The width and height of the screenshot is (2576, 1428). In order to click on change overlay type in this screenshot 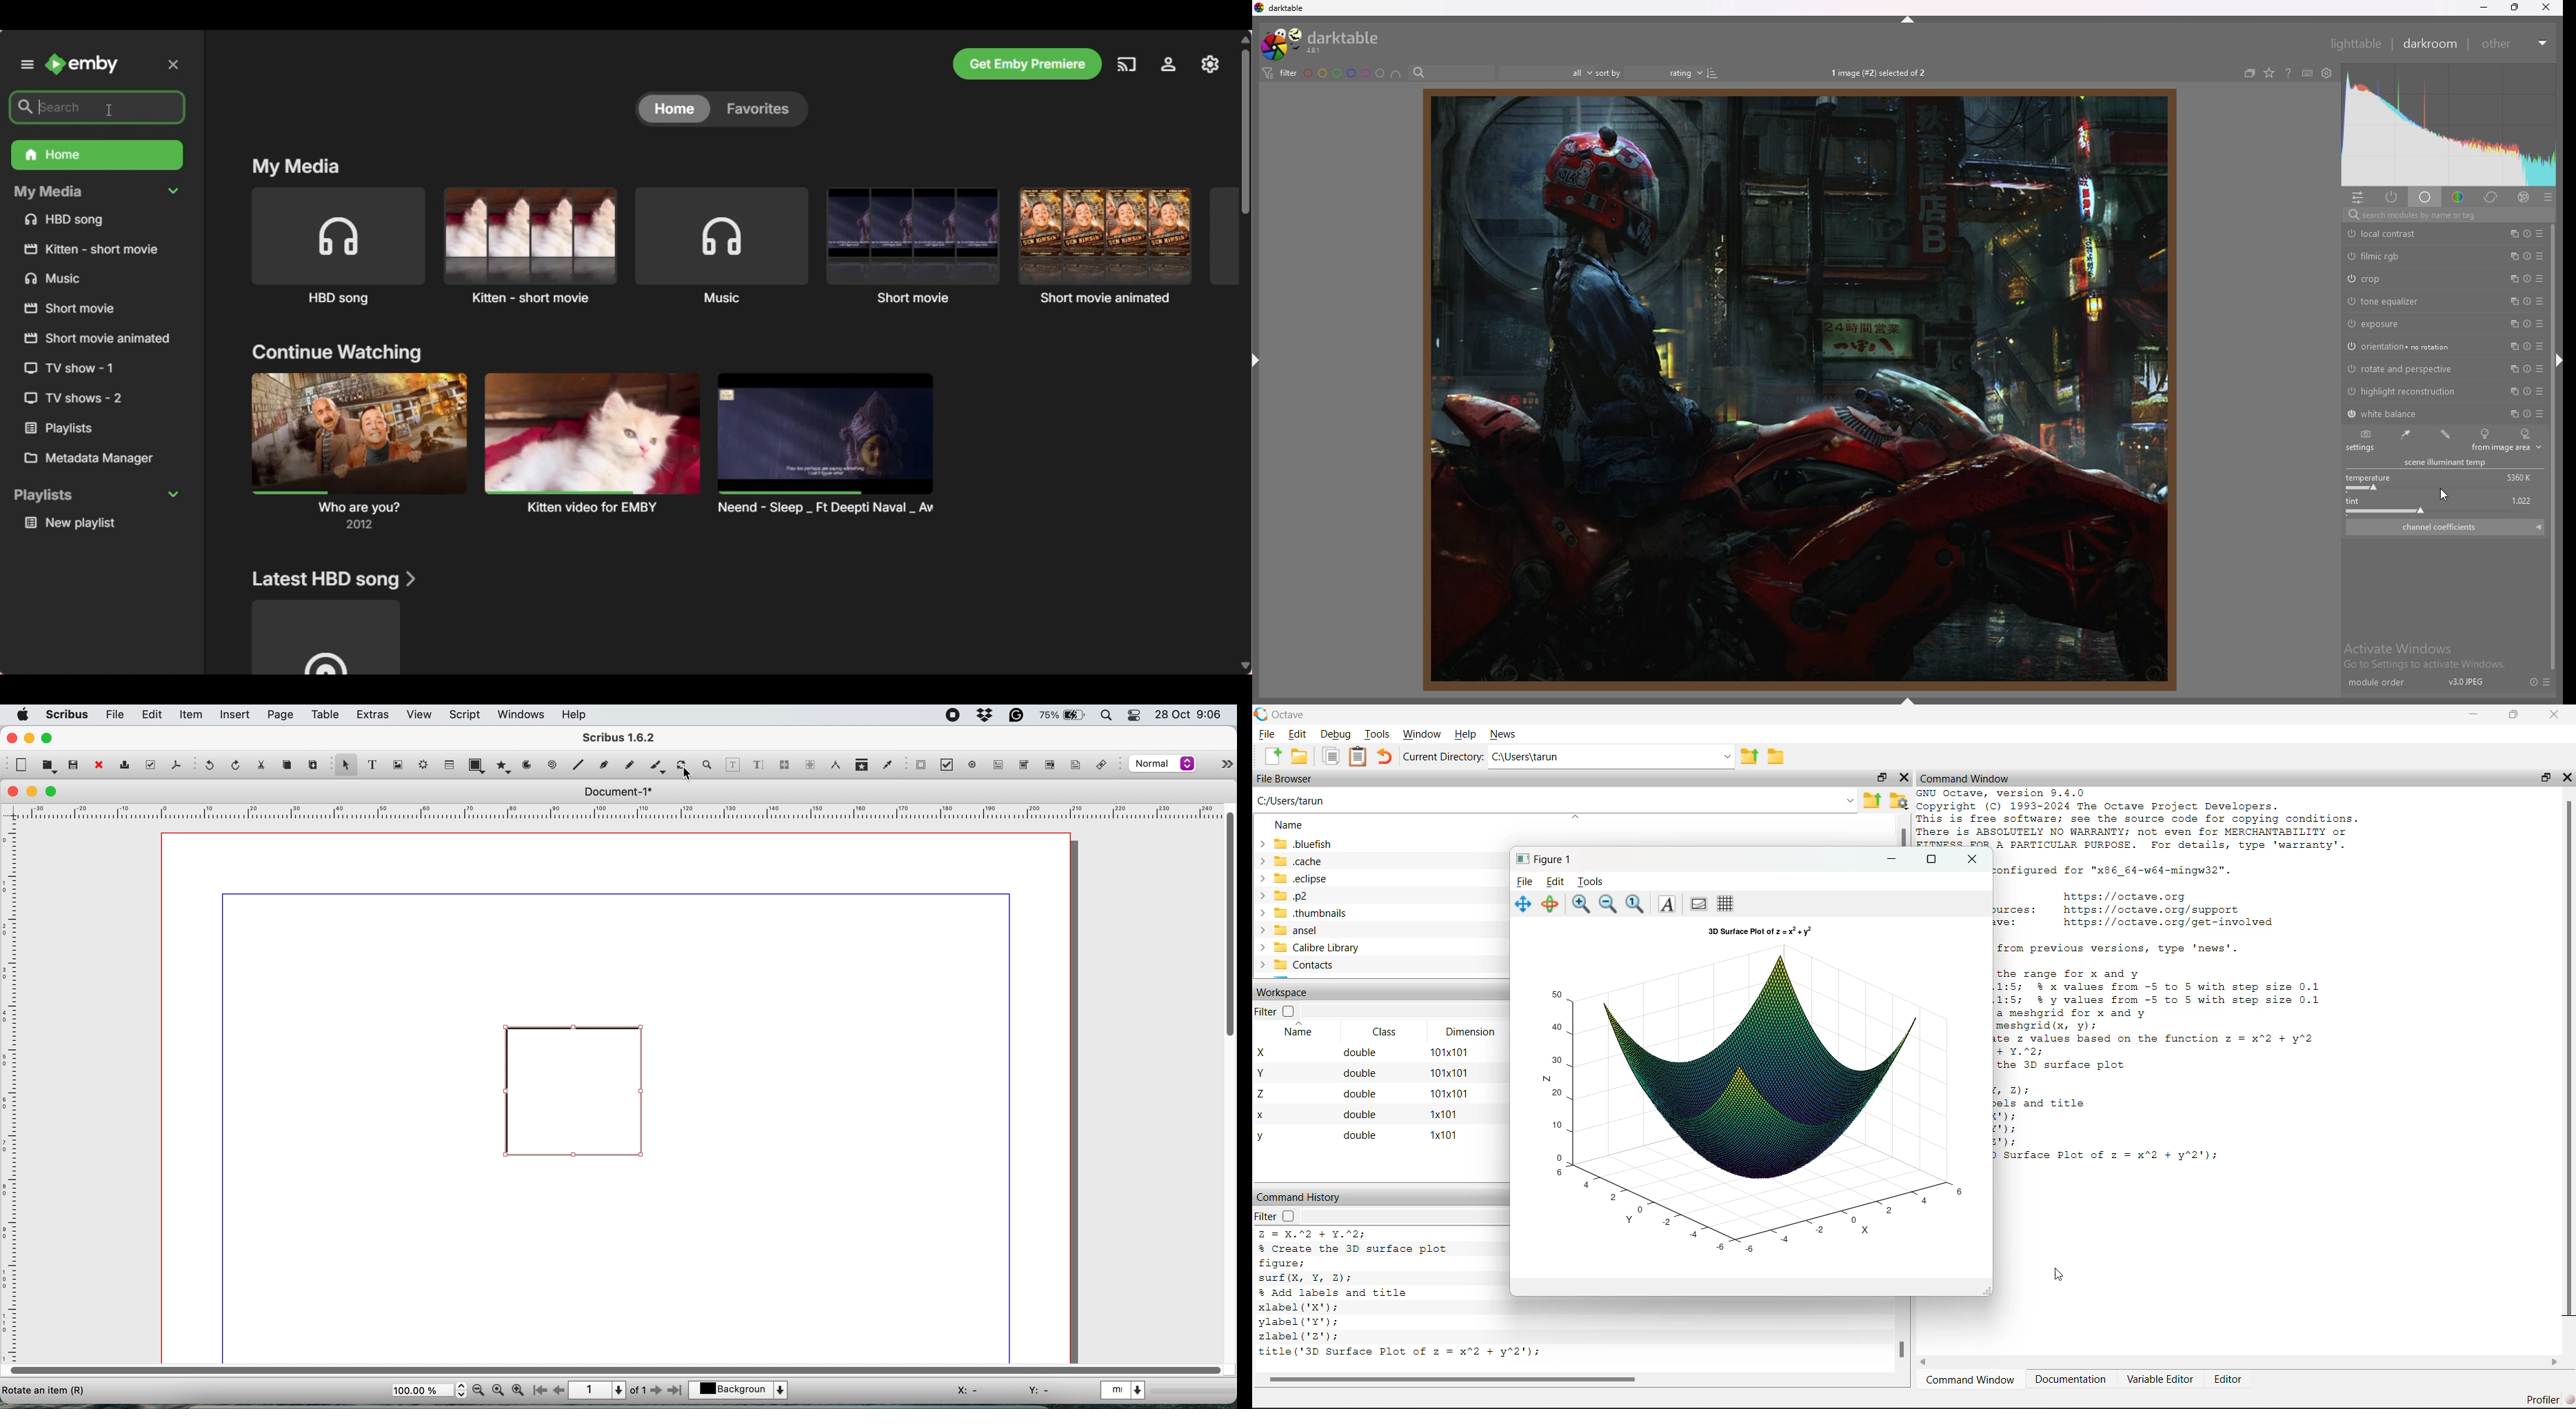, I will do `click(2269, 74)`.